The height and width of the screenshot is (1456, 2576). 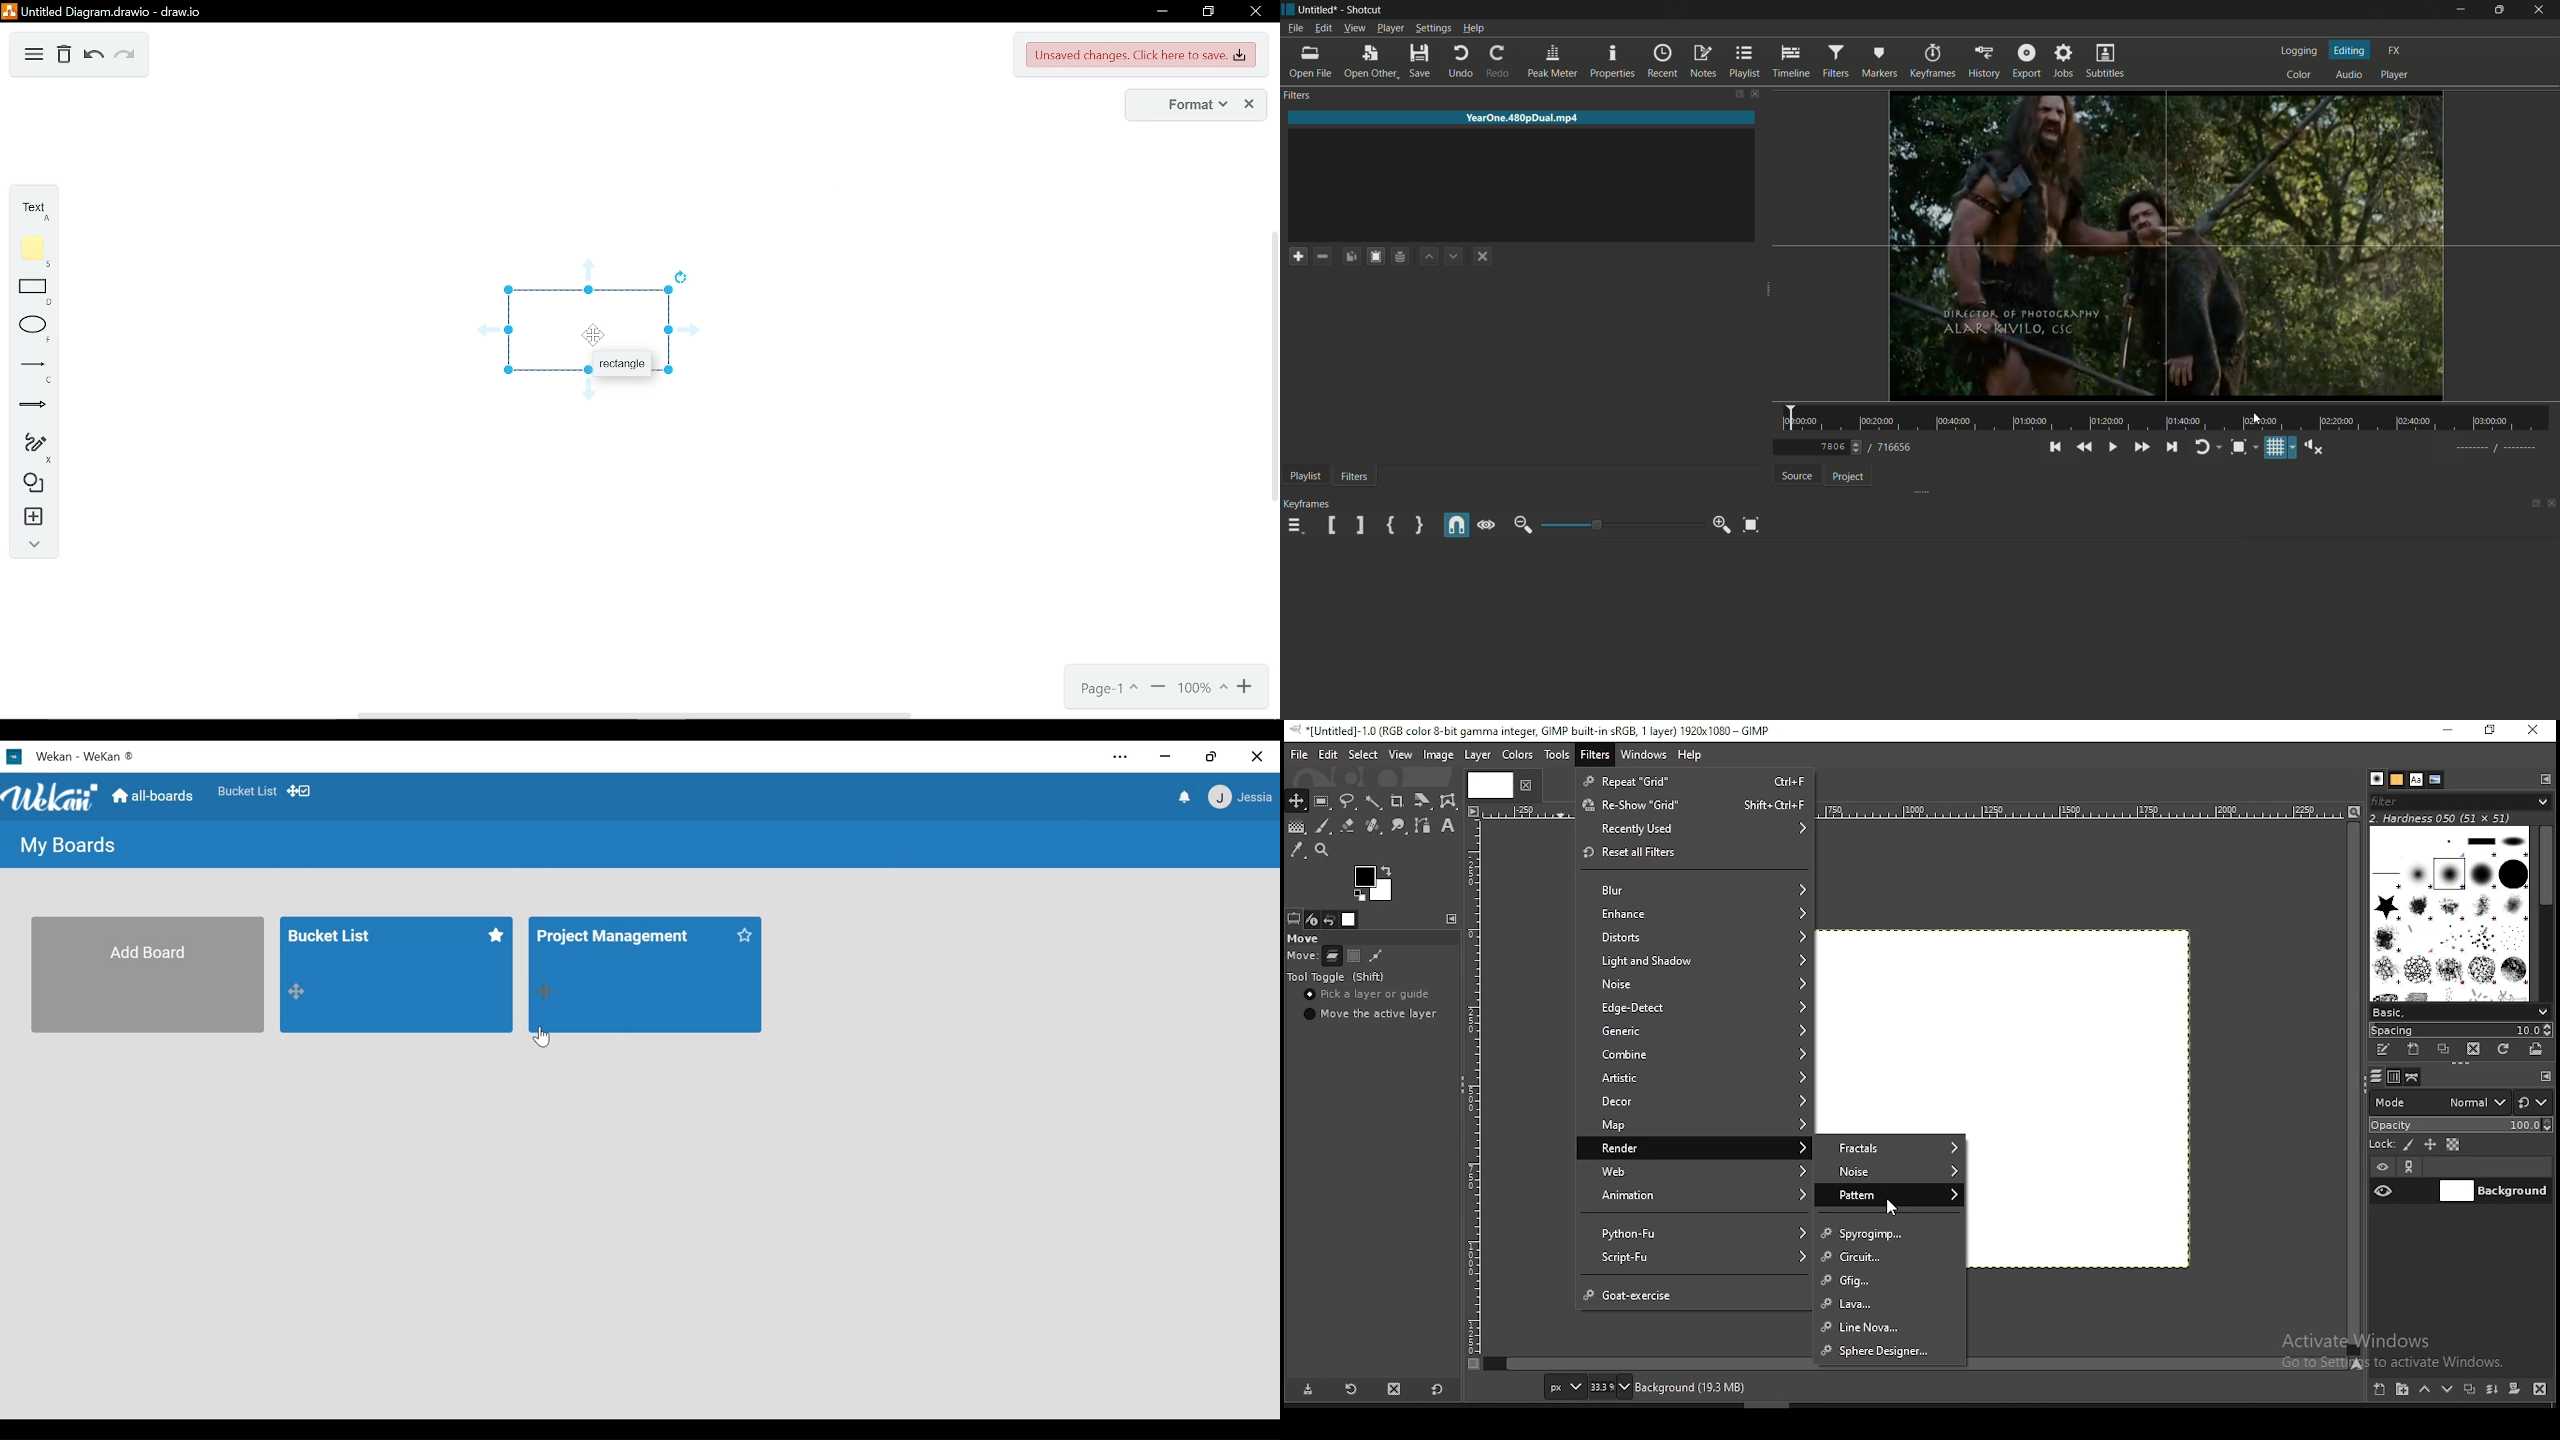 I want to click on lock pixels, so click(x=2408, y=1145).